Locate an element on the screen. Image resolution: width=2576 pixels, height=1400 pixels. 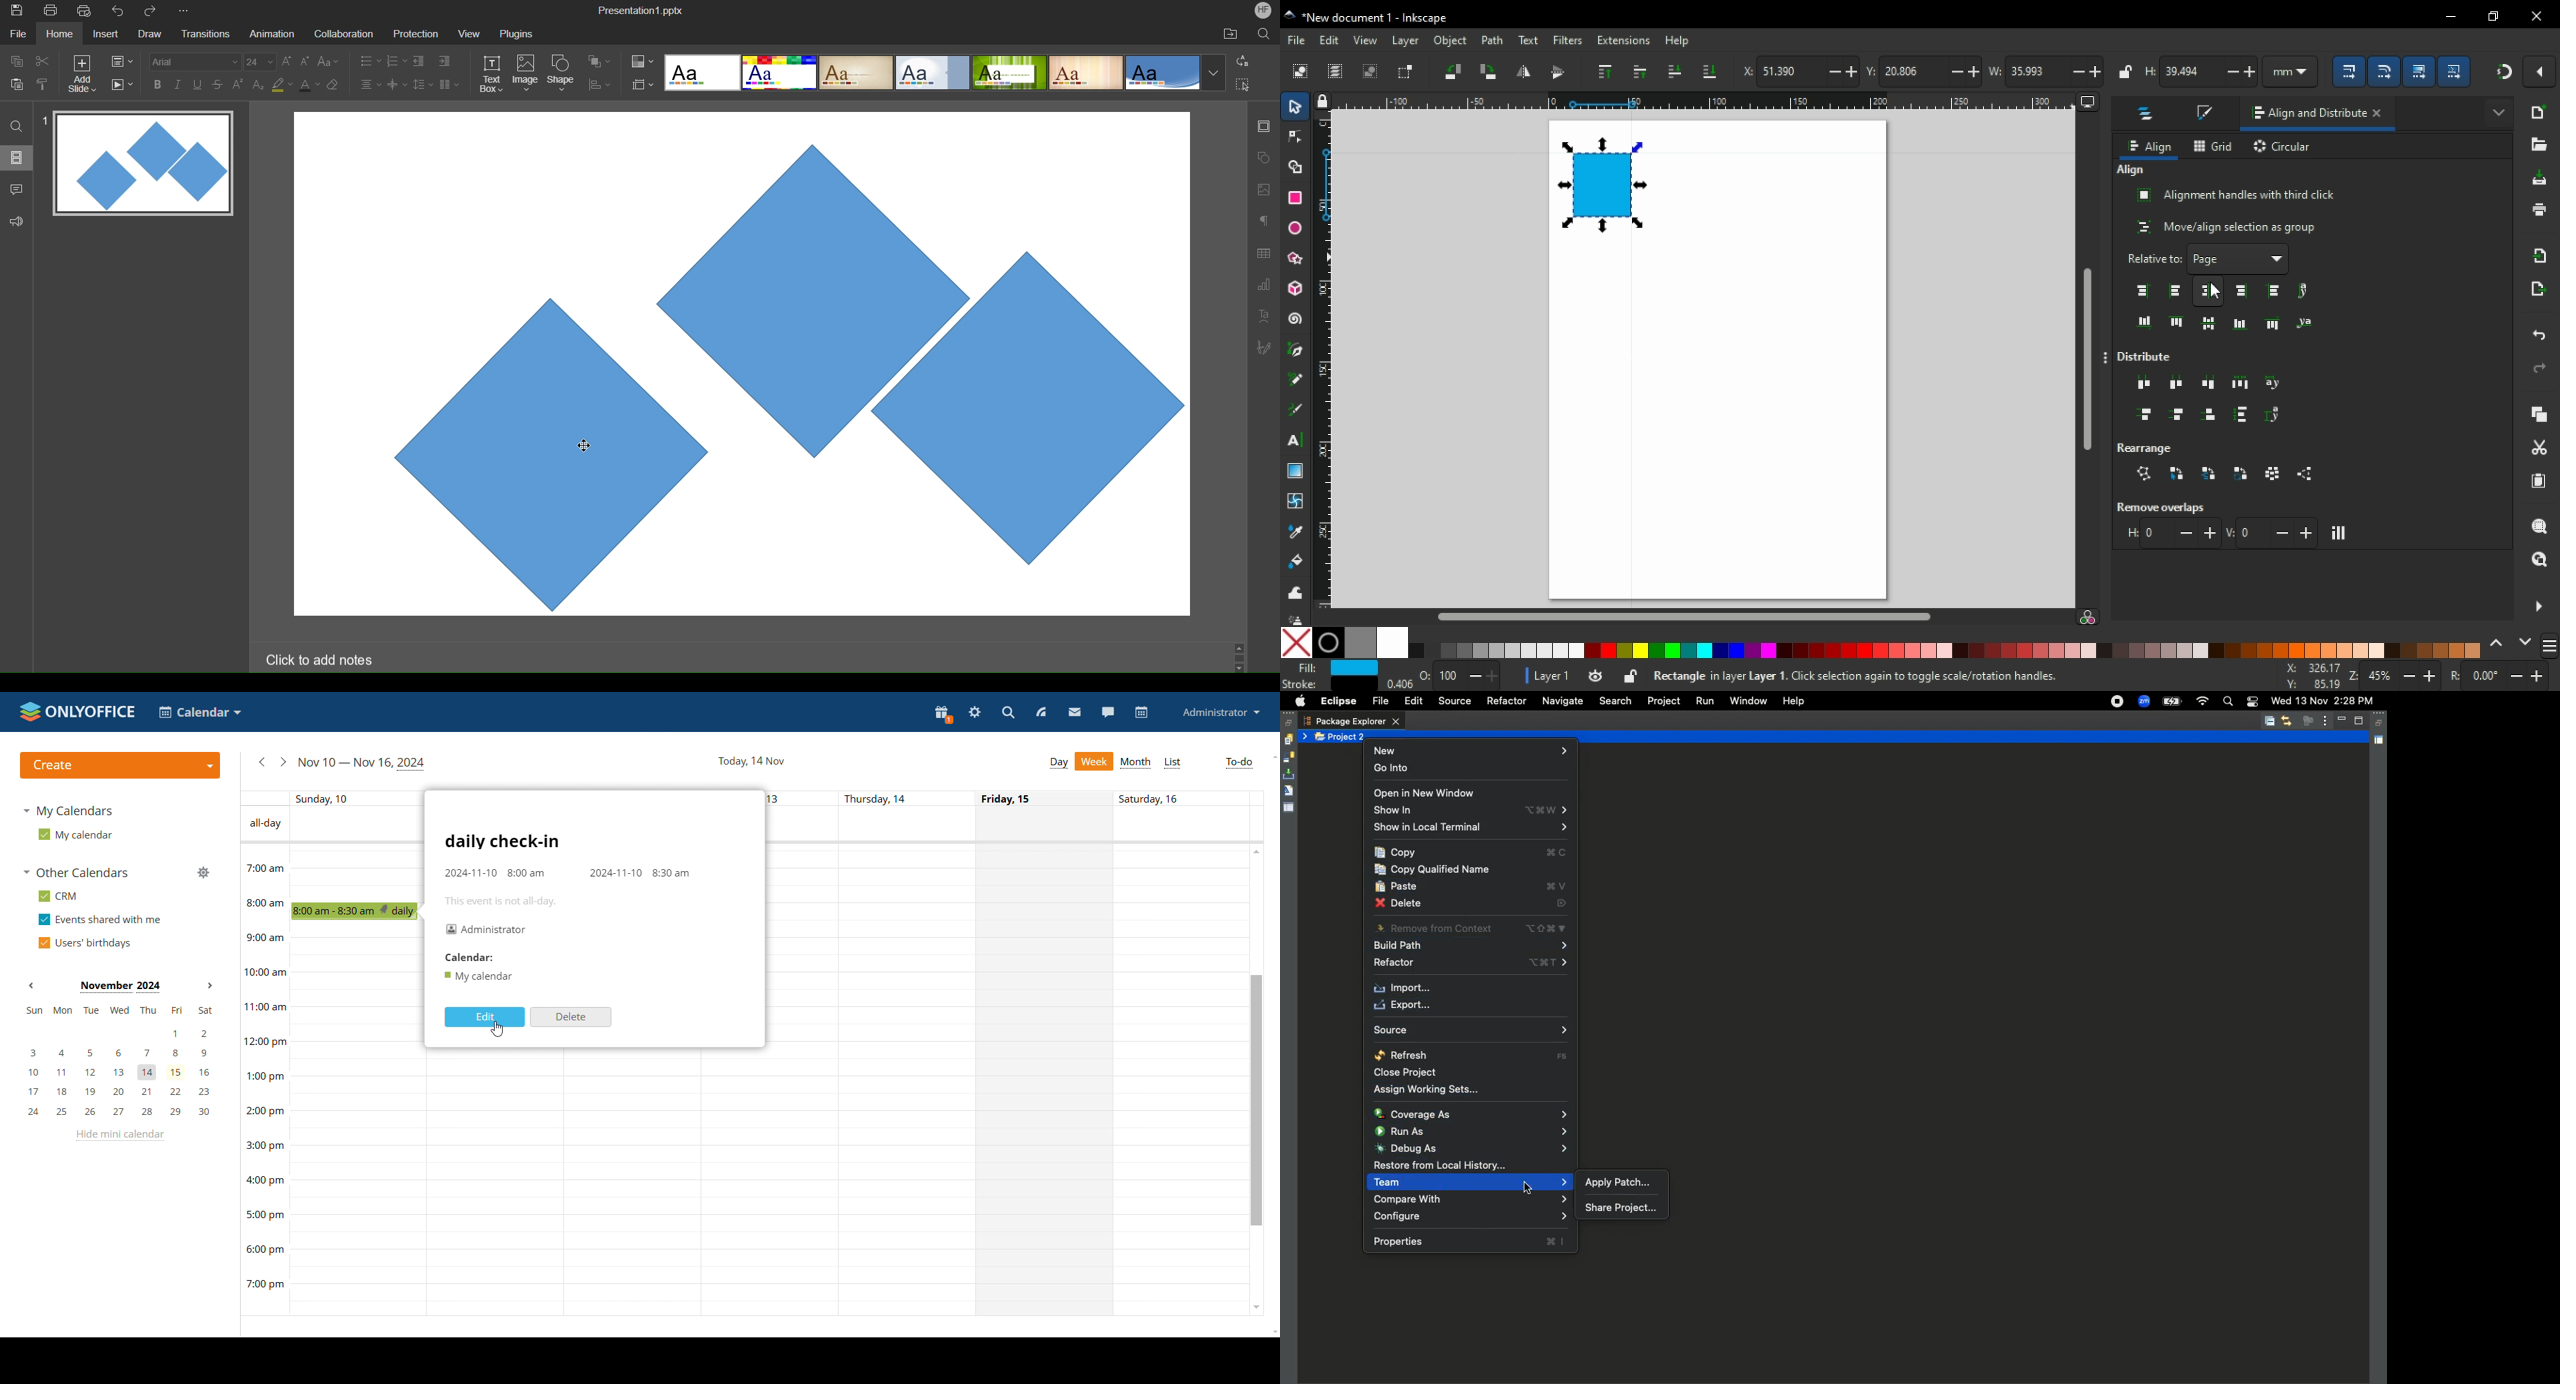
Restore is located at coordinates (2380, 724).